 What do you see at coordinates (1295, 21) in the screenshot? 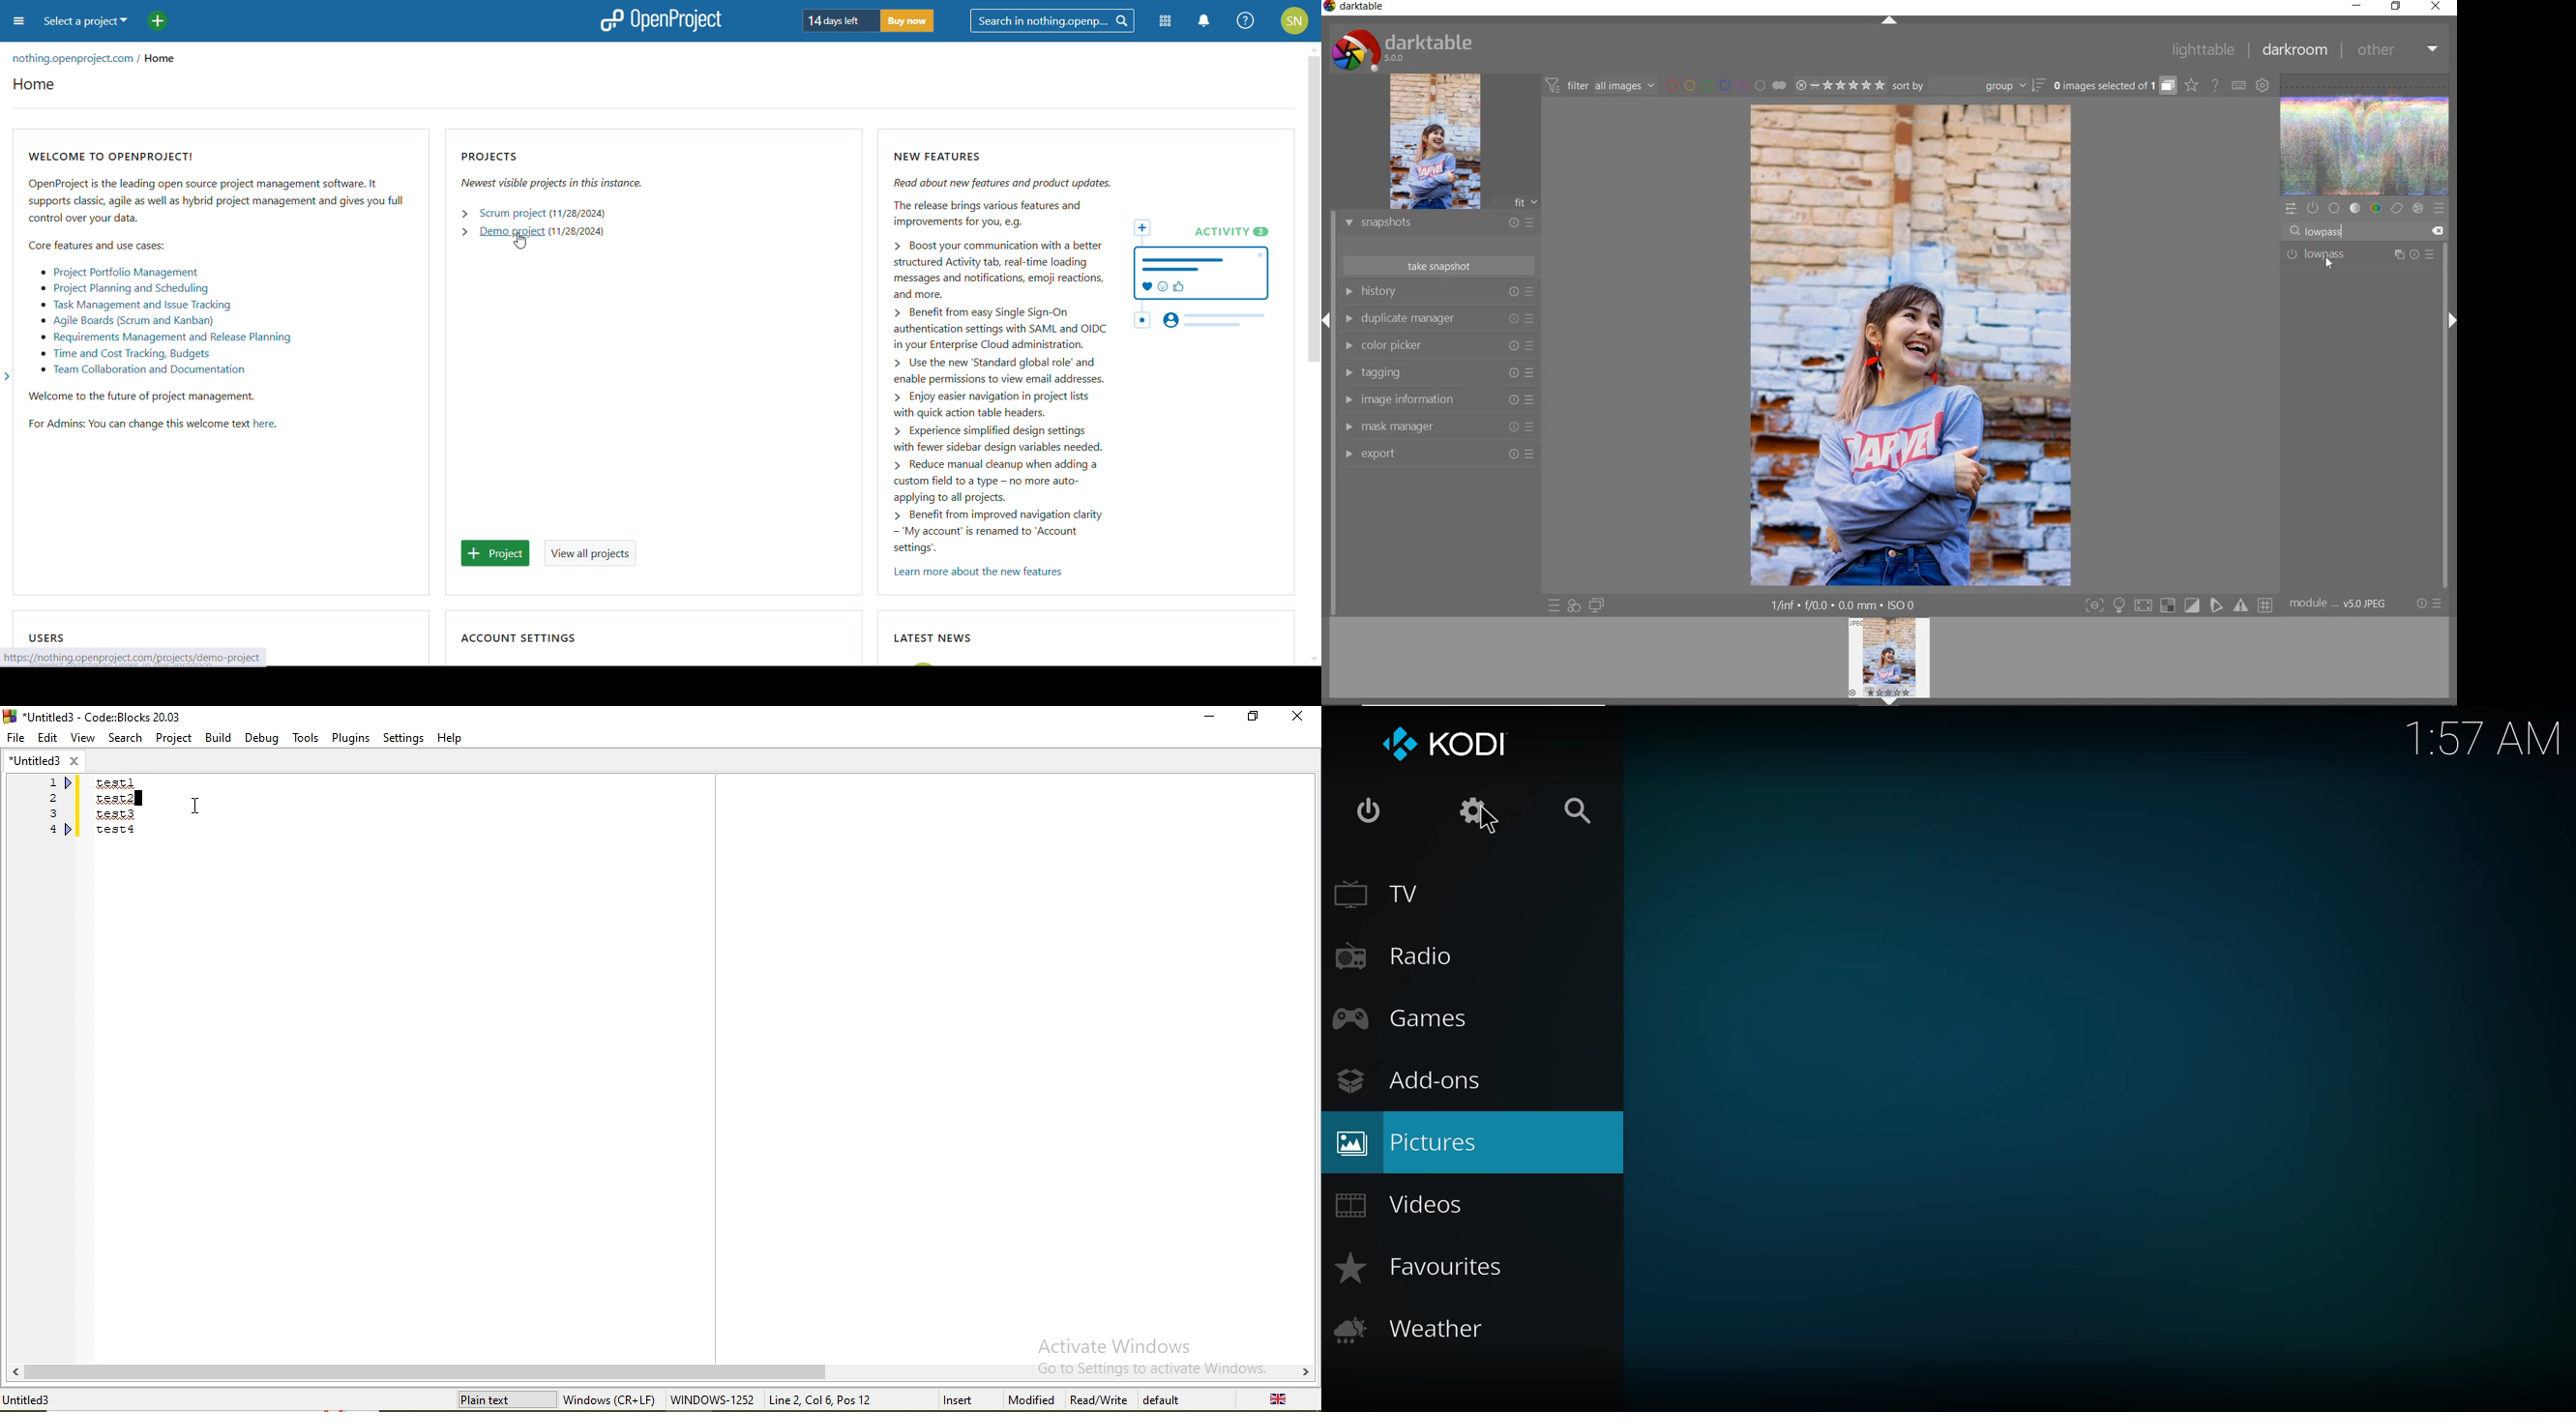
I see `account` at bounding box center [1295, 21].